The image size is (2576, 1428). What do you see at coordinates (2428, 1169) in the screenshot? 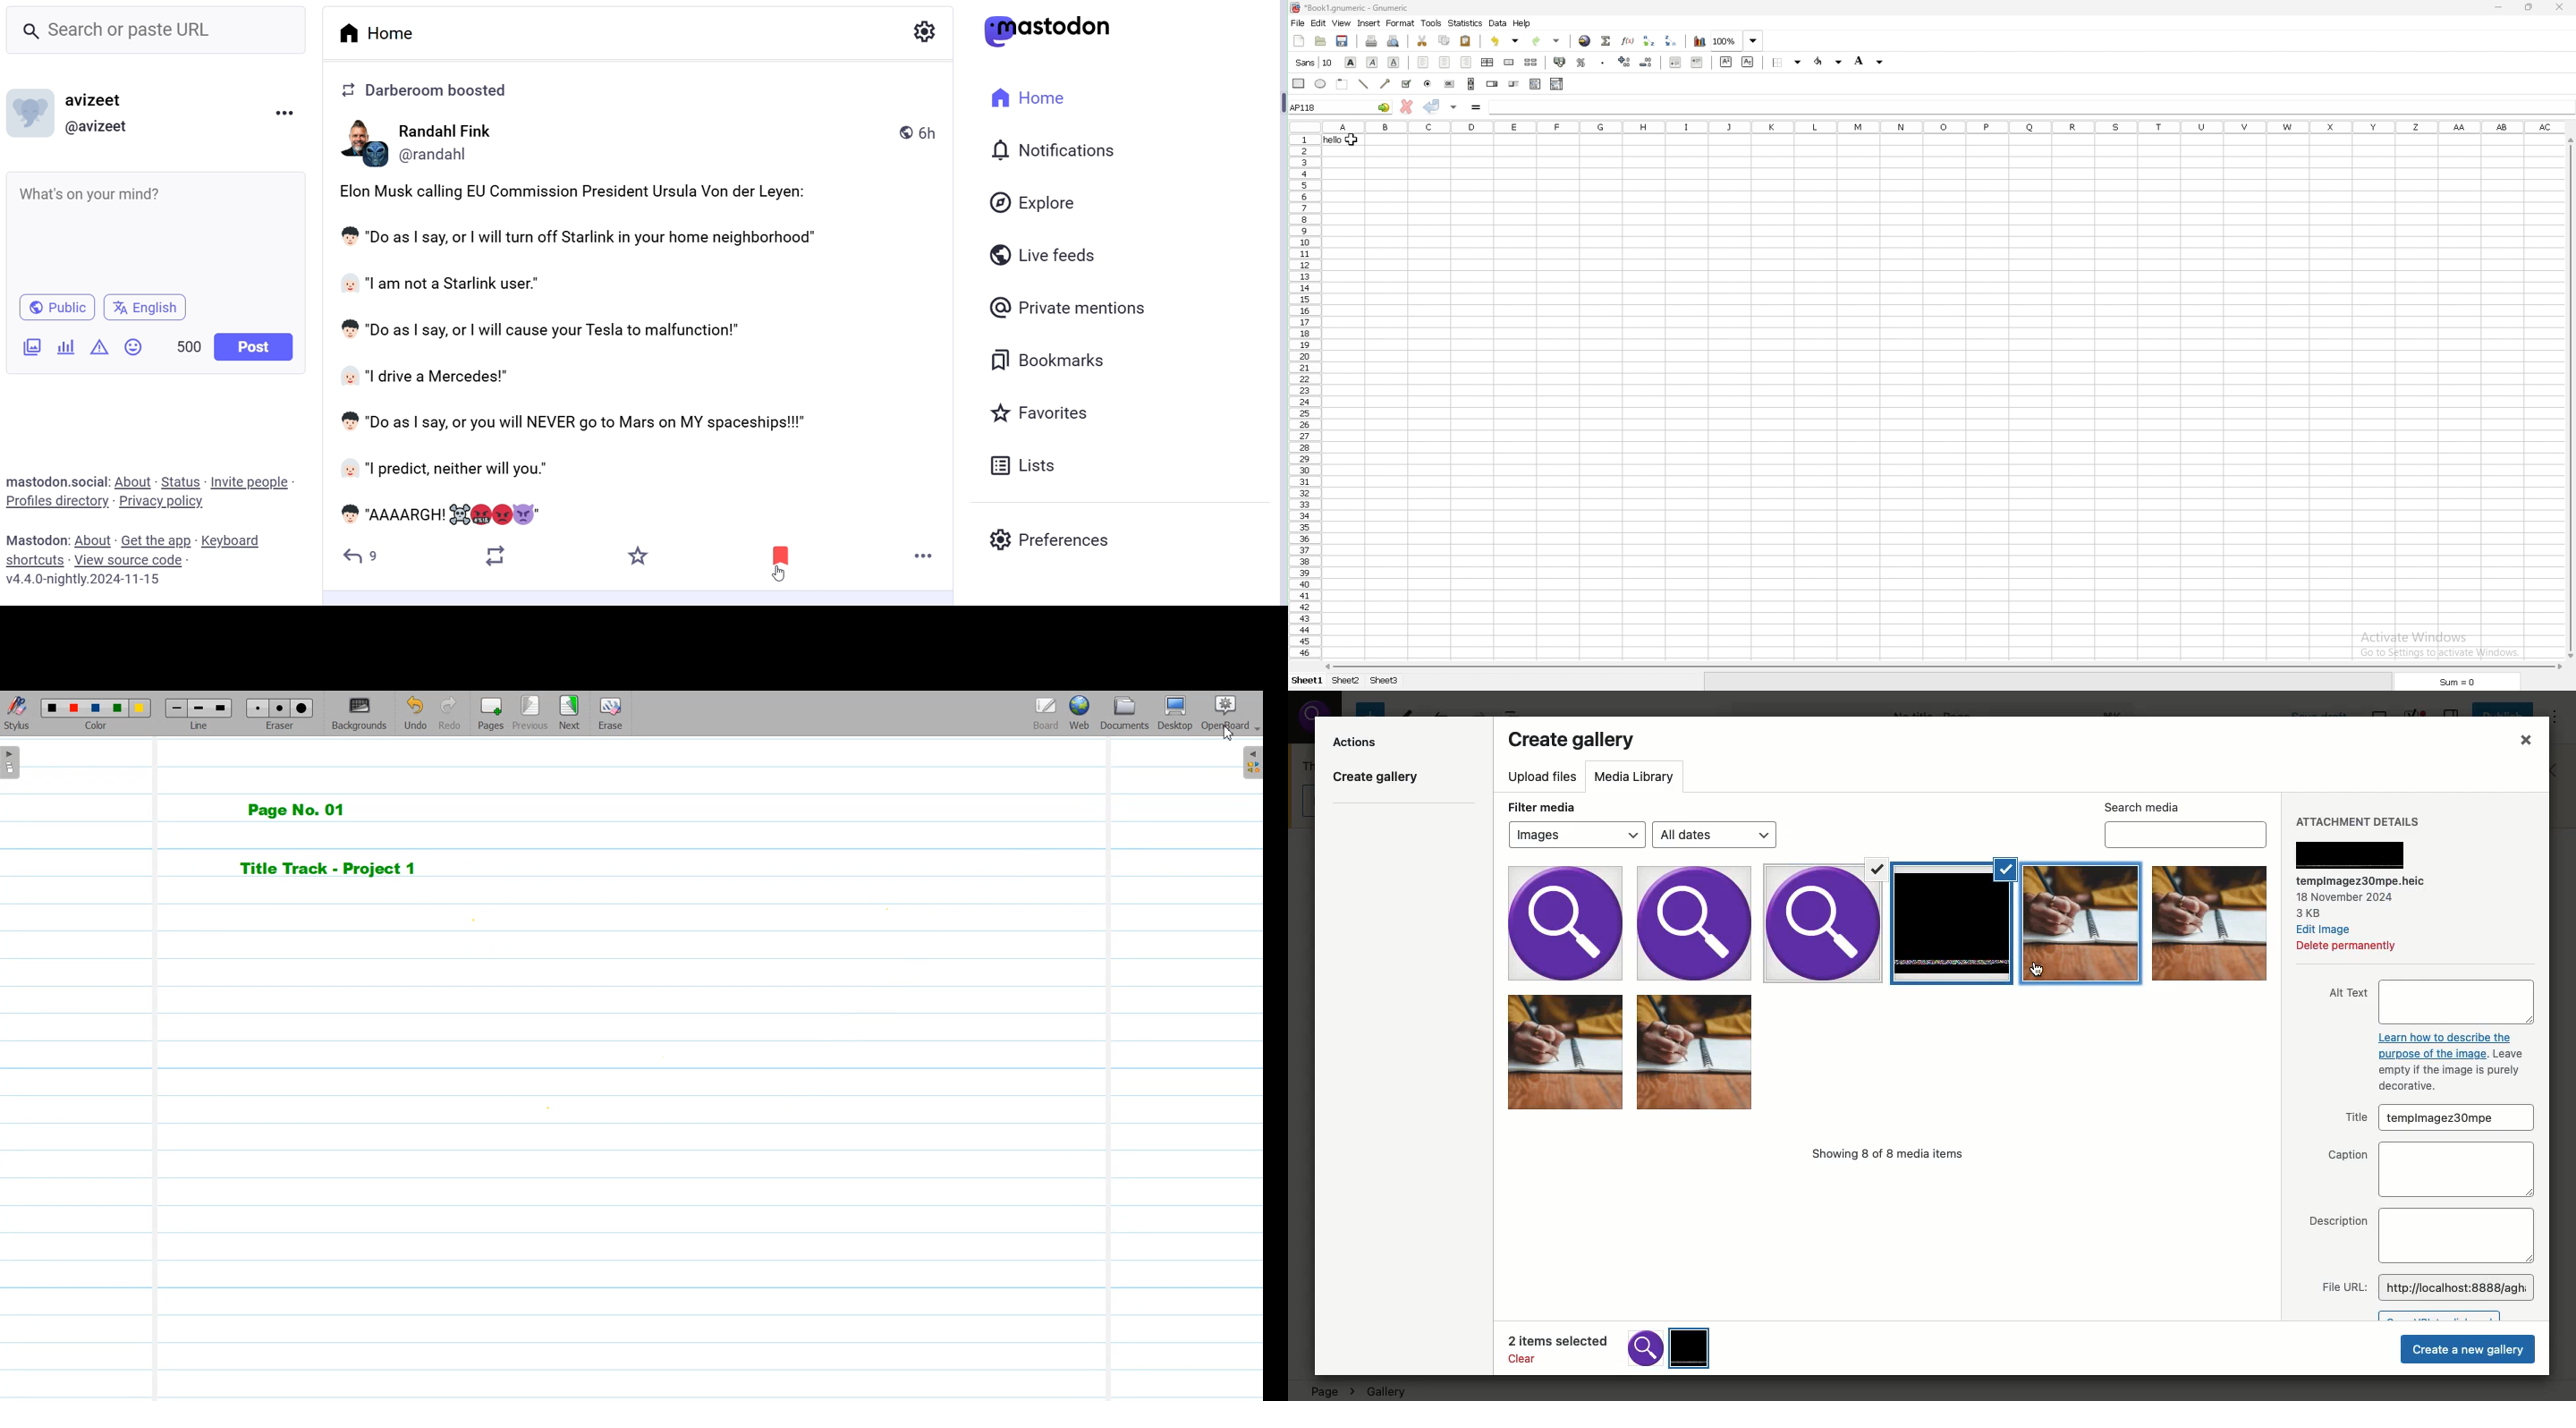
I see `Caption` at bounding box center [2428, 1169].